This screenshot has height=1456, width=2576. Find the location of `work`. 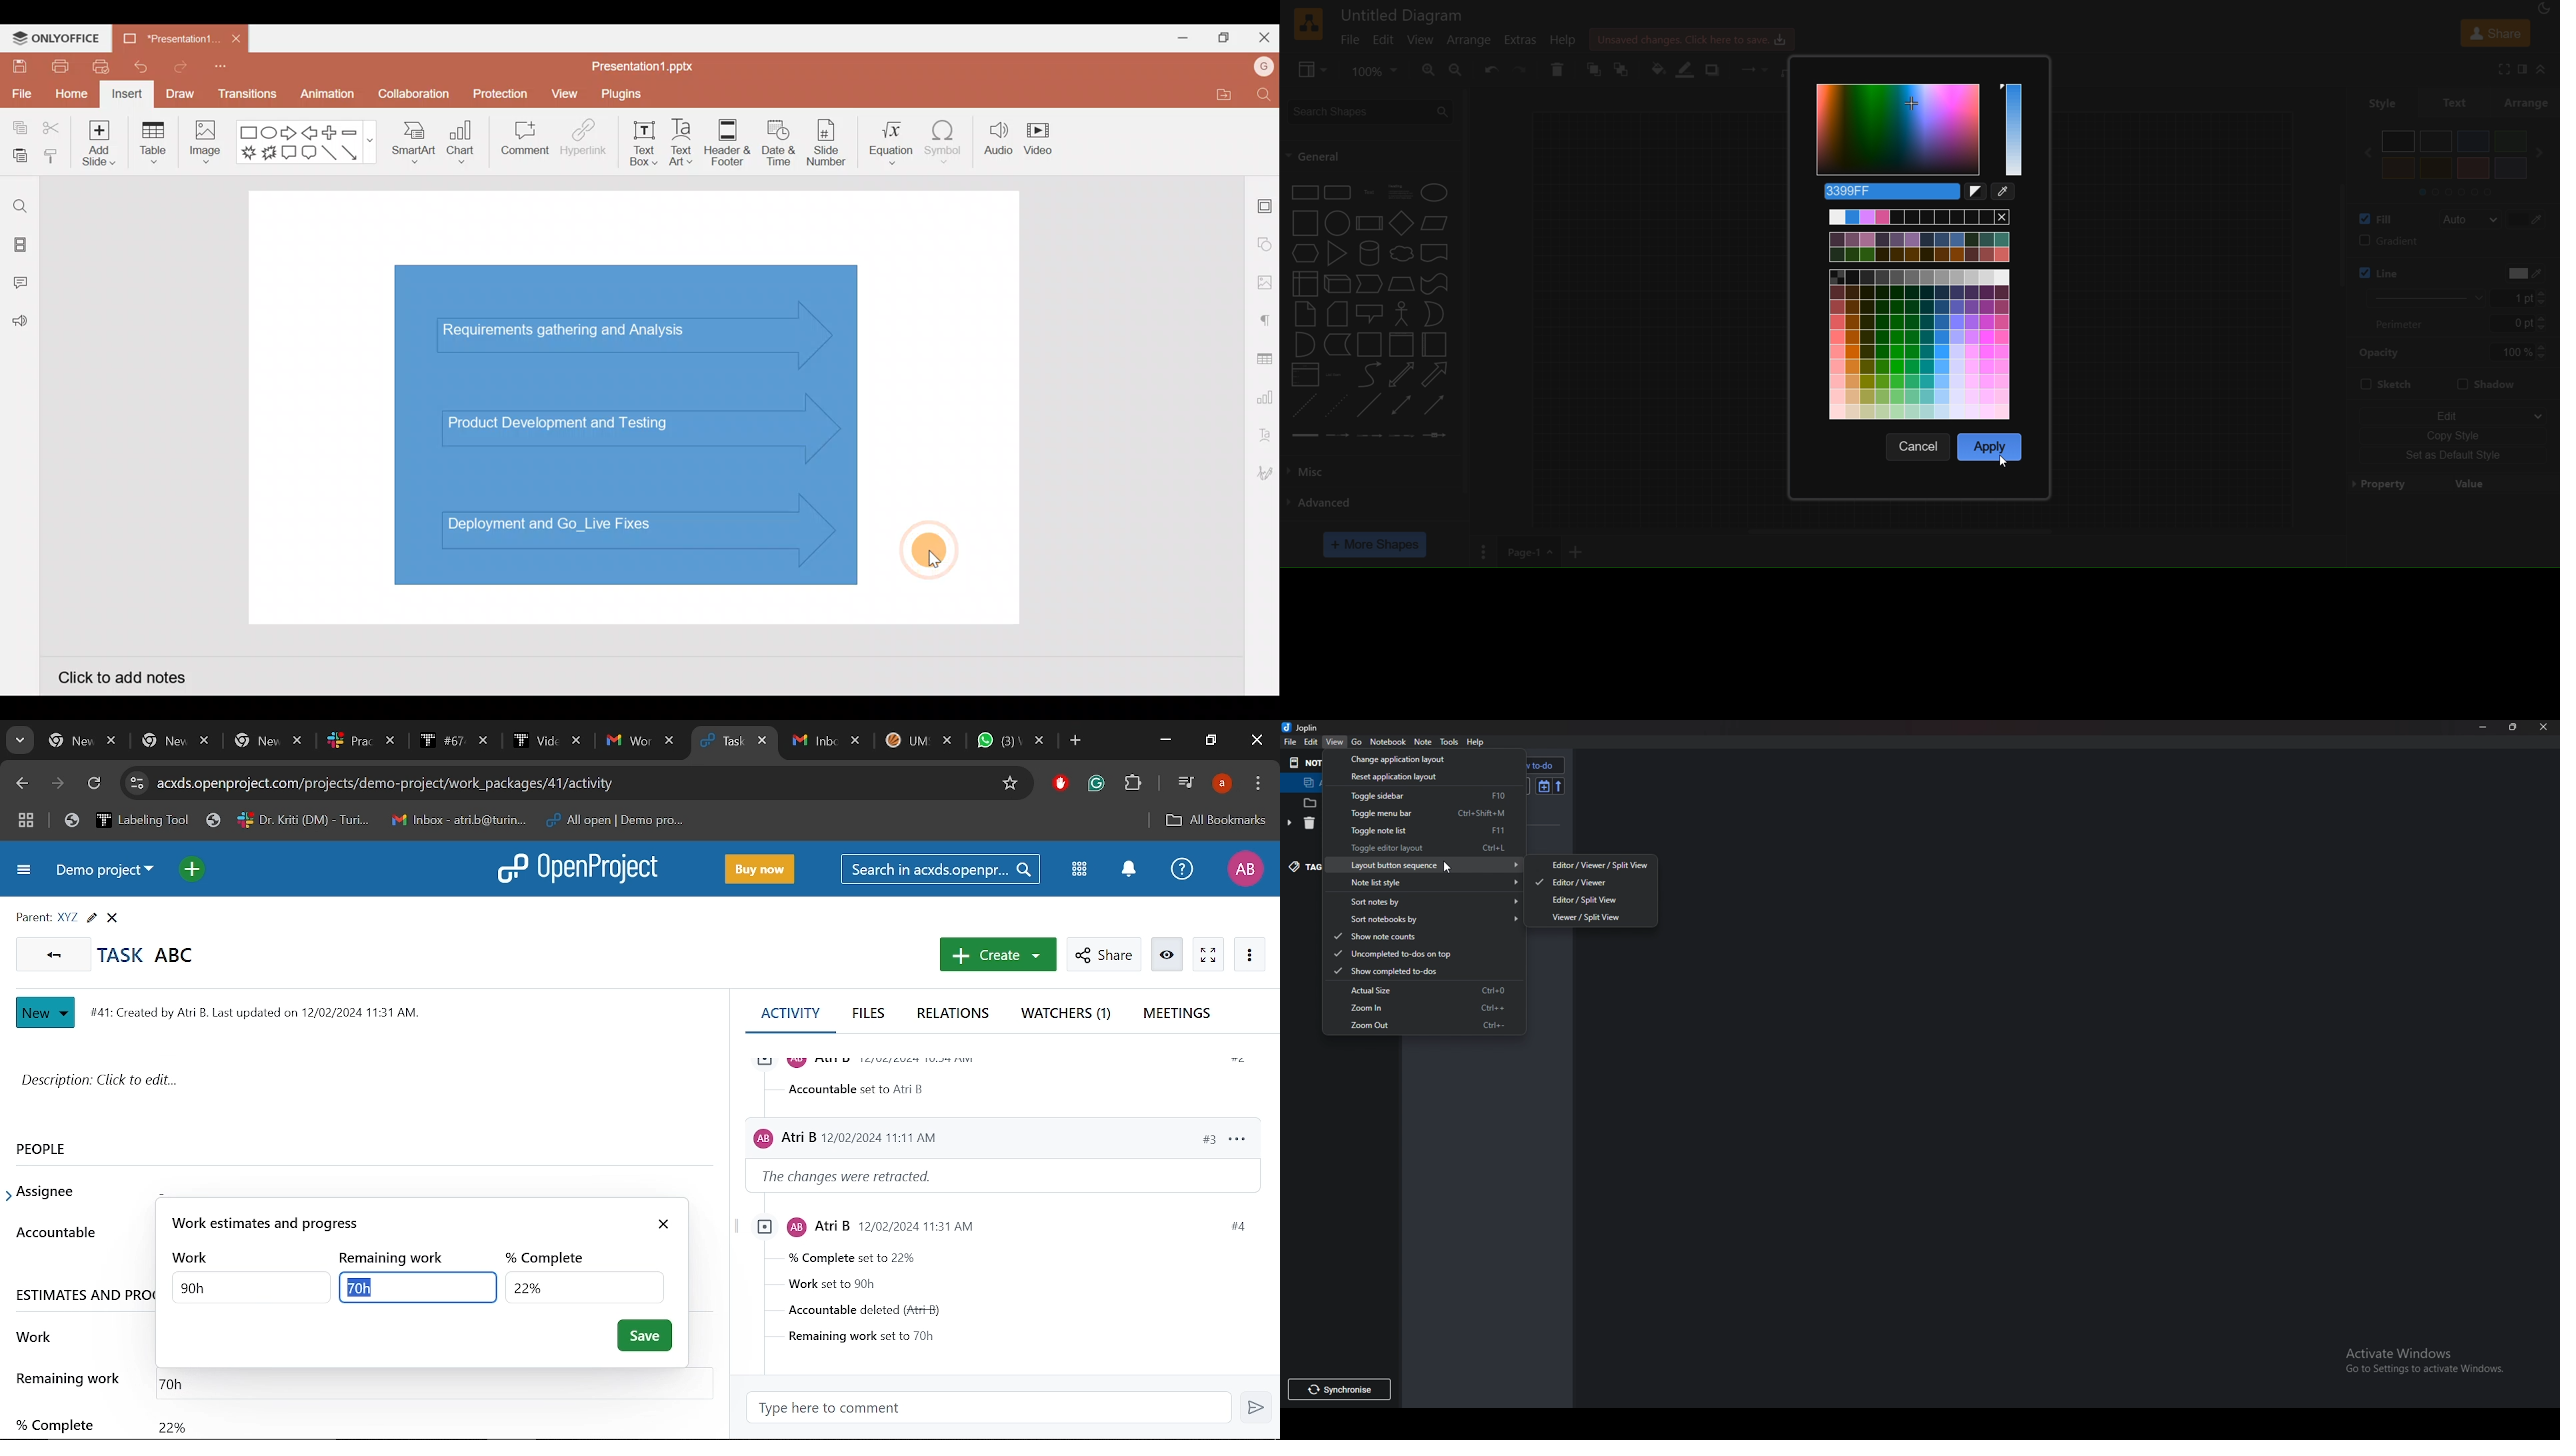

work is located at coordinates (35, 1334).